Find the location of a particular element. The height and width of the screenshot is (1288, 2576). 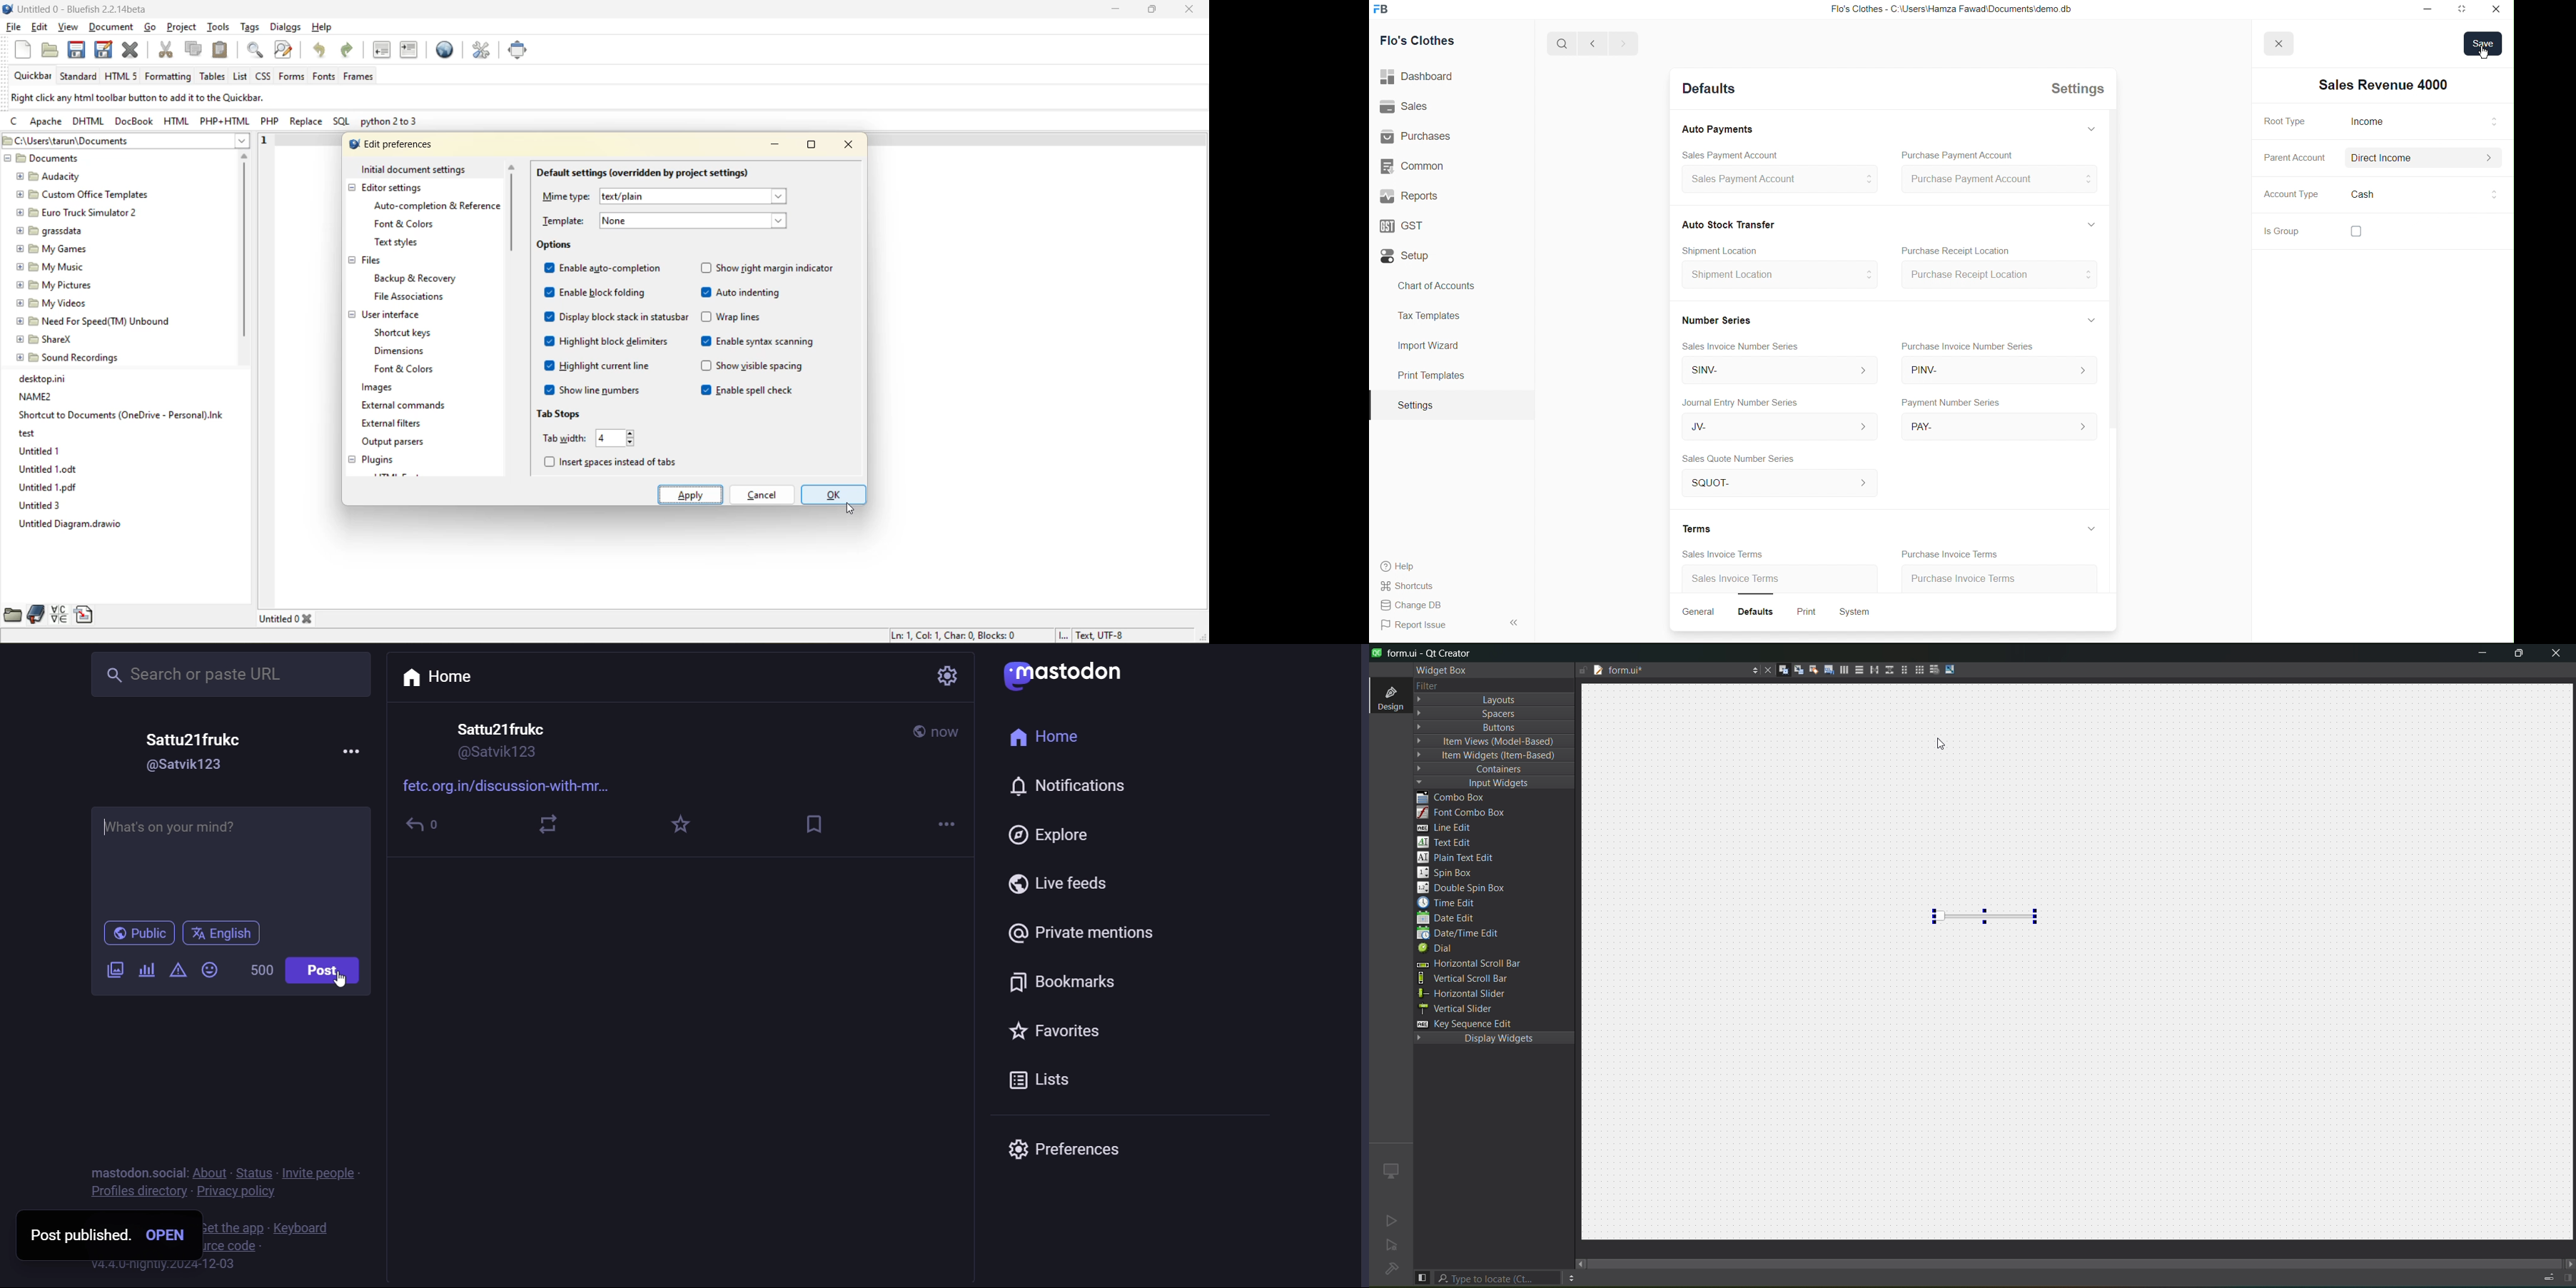

INew Account 03] is located at coordinates (2384, 85).